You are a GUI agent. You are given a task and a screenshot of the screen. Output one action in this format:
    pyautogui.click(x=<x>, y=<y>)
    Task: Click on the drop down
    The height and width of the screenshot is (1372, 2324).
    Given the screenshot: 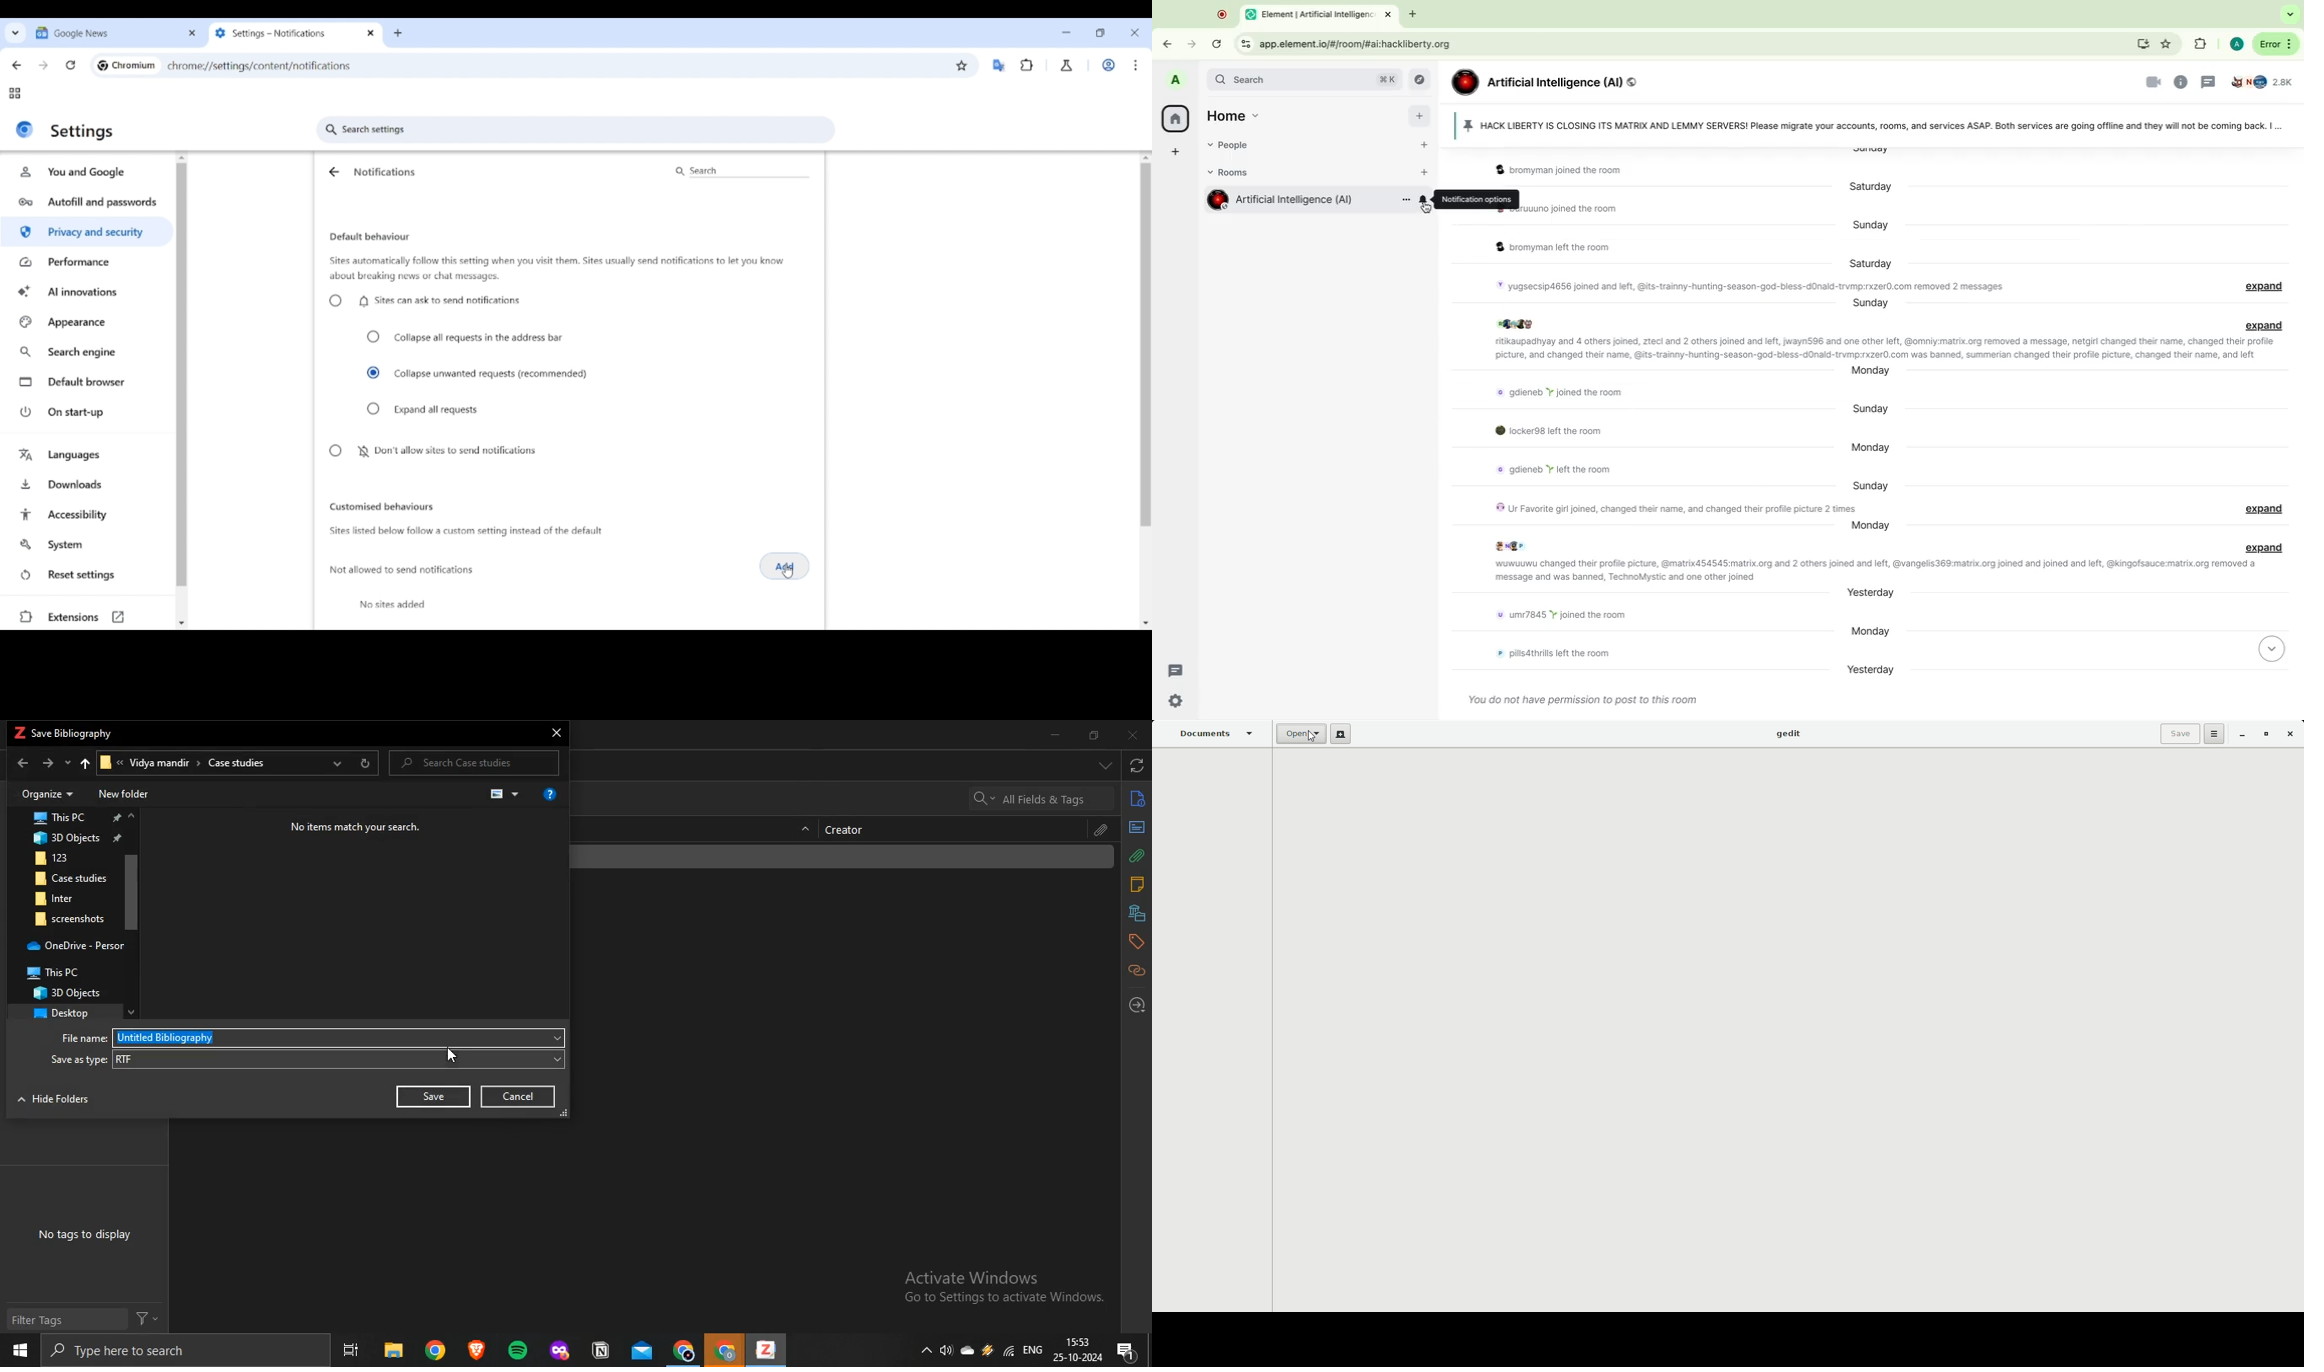 What is the action you would take?
    pyautogui.click(x=1106, y=766)
    